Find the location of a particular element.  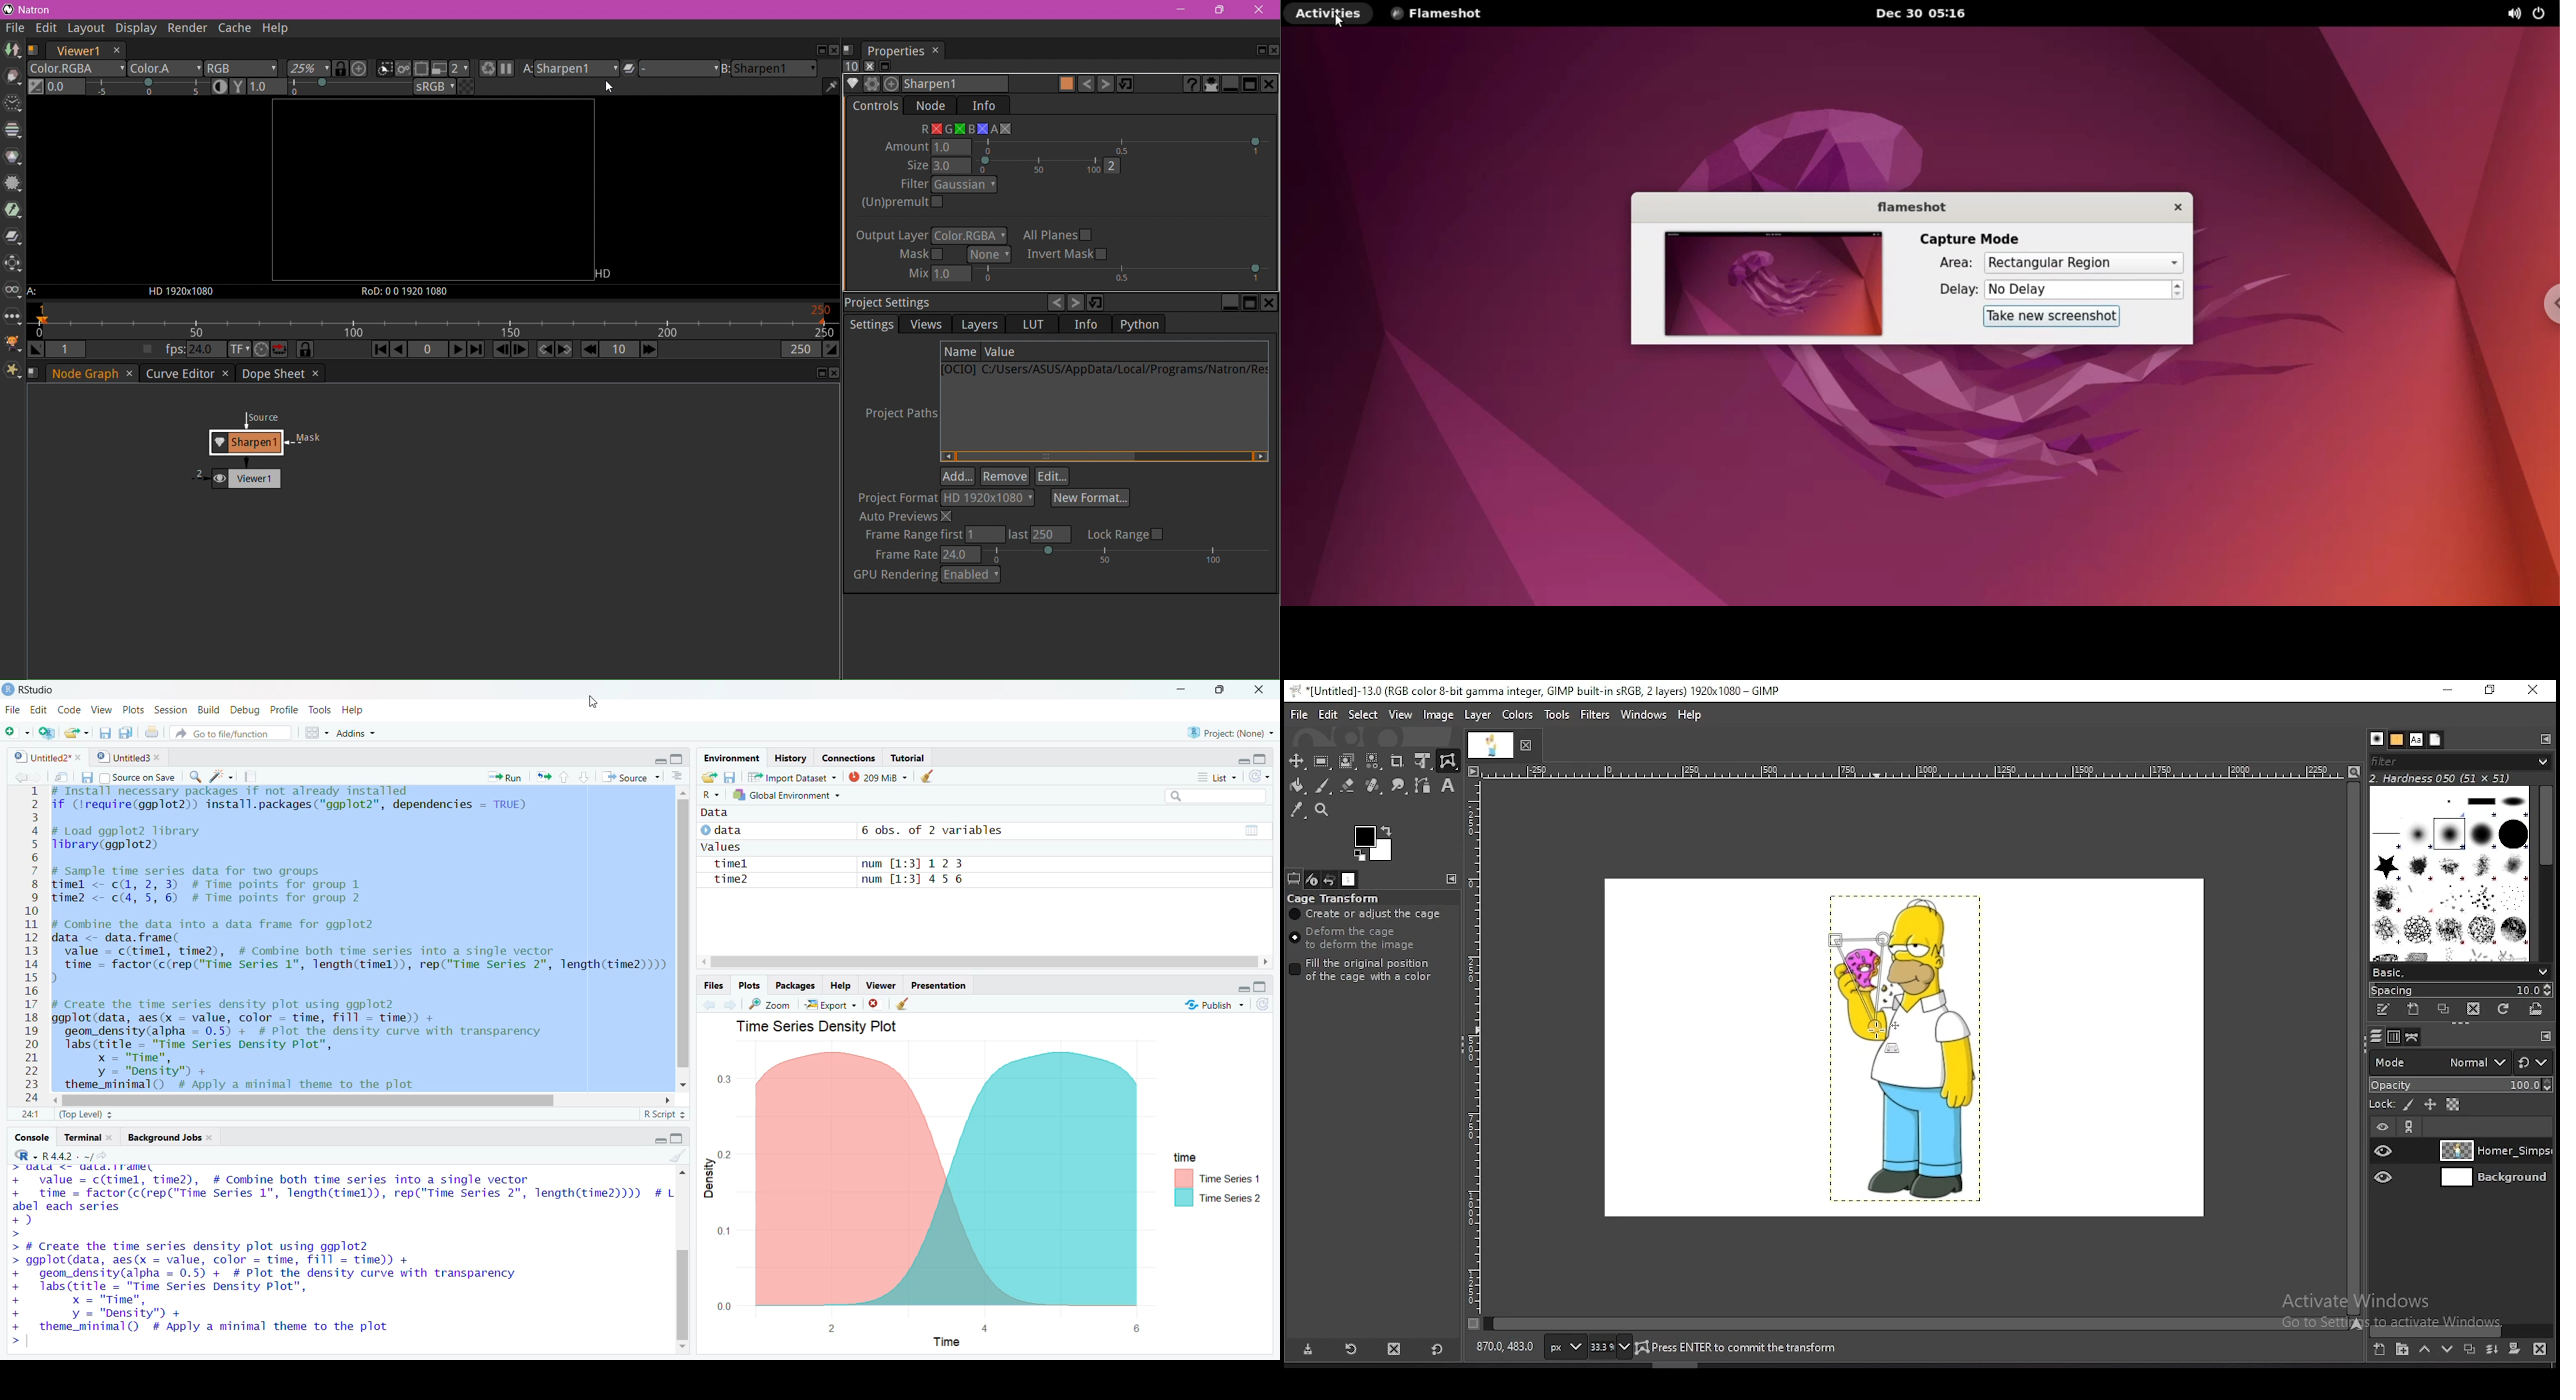

R442 . ~/ is located at coordinates (67, 1156).